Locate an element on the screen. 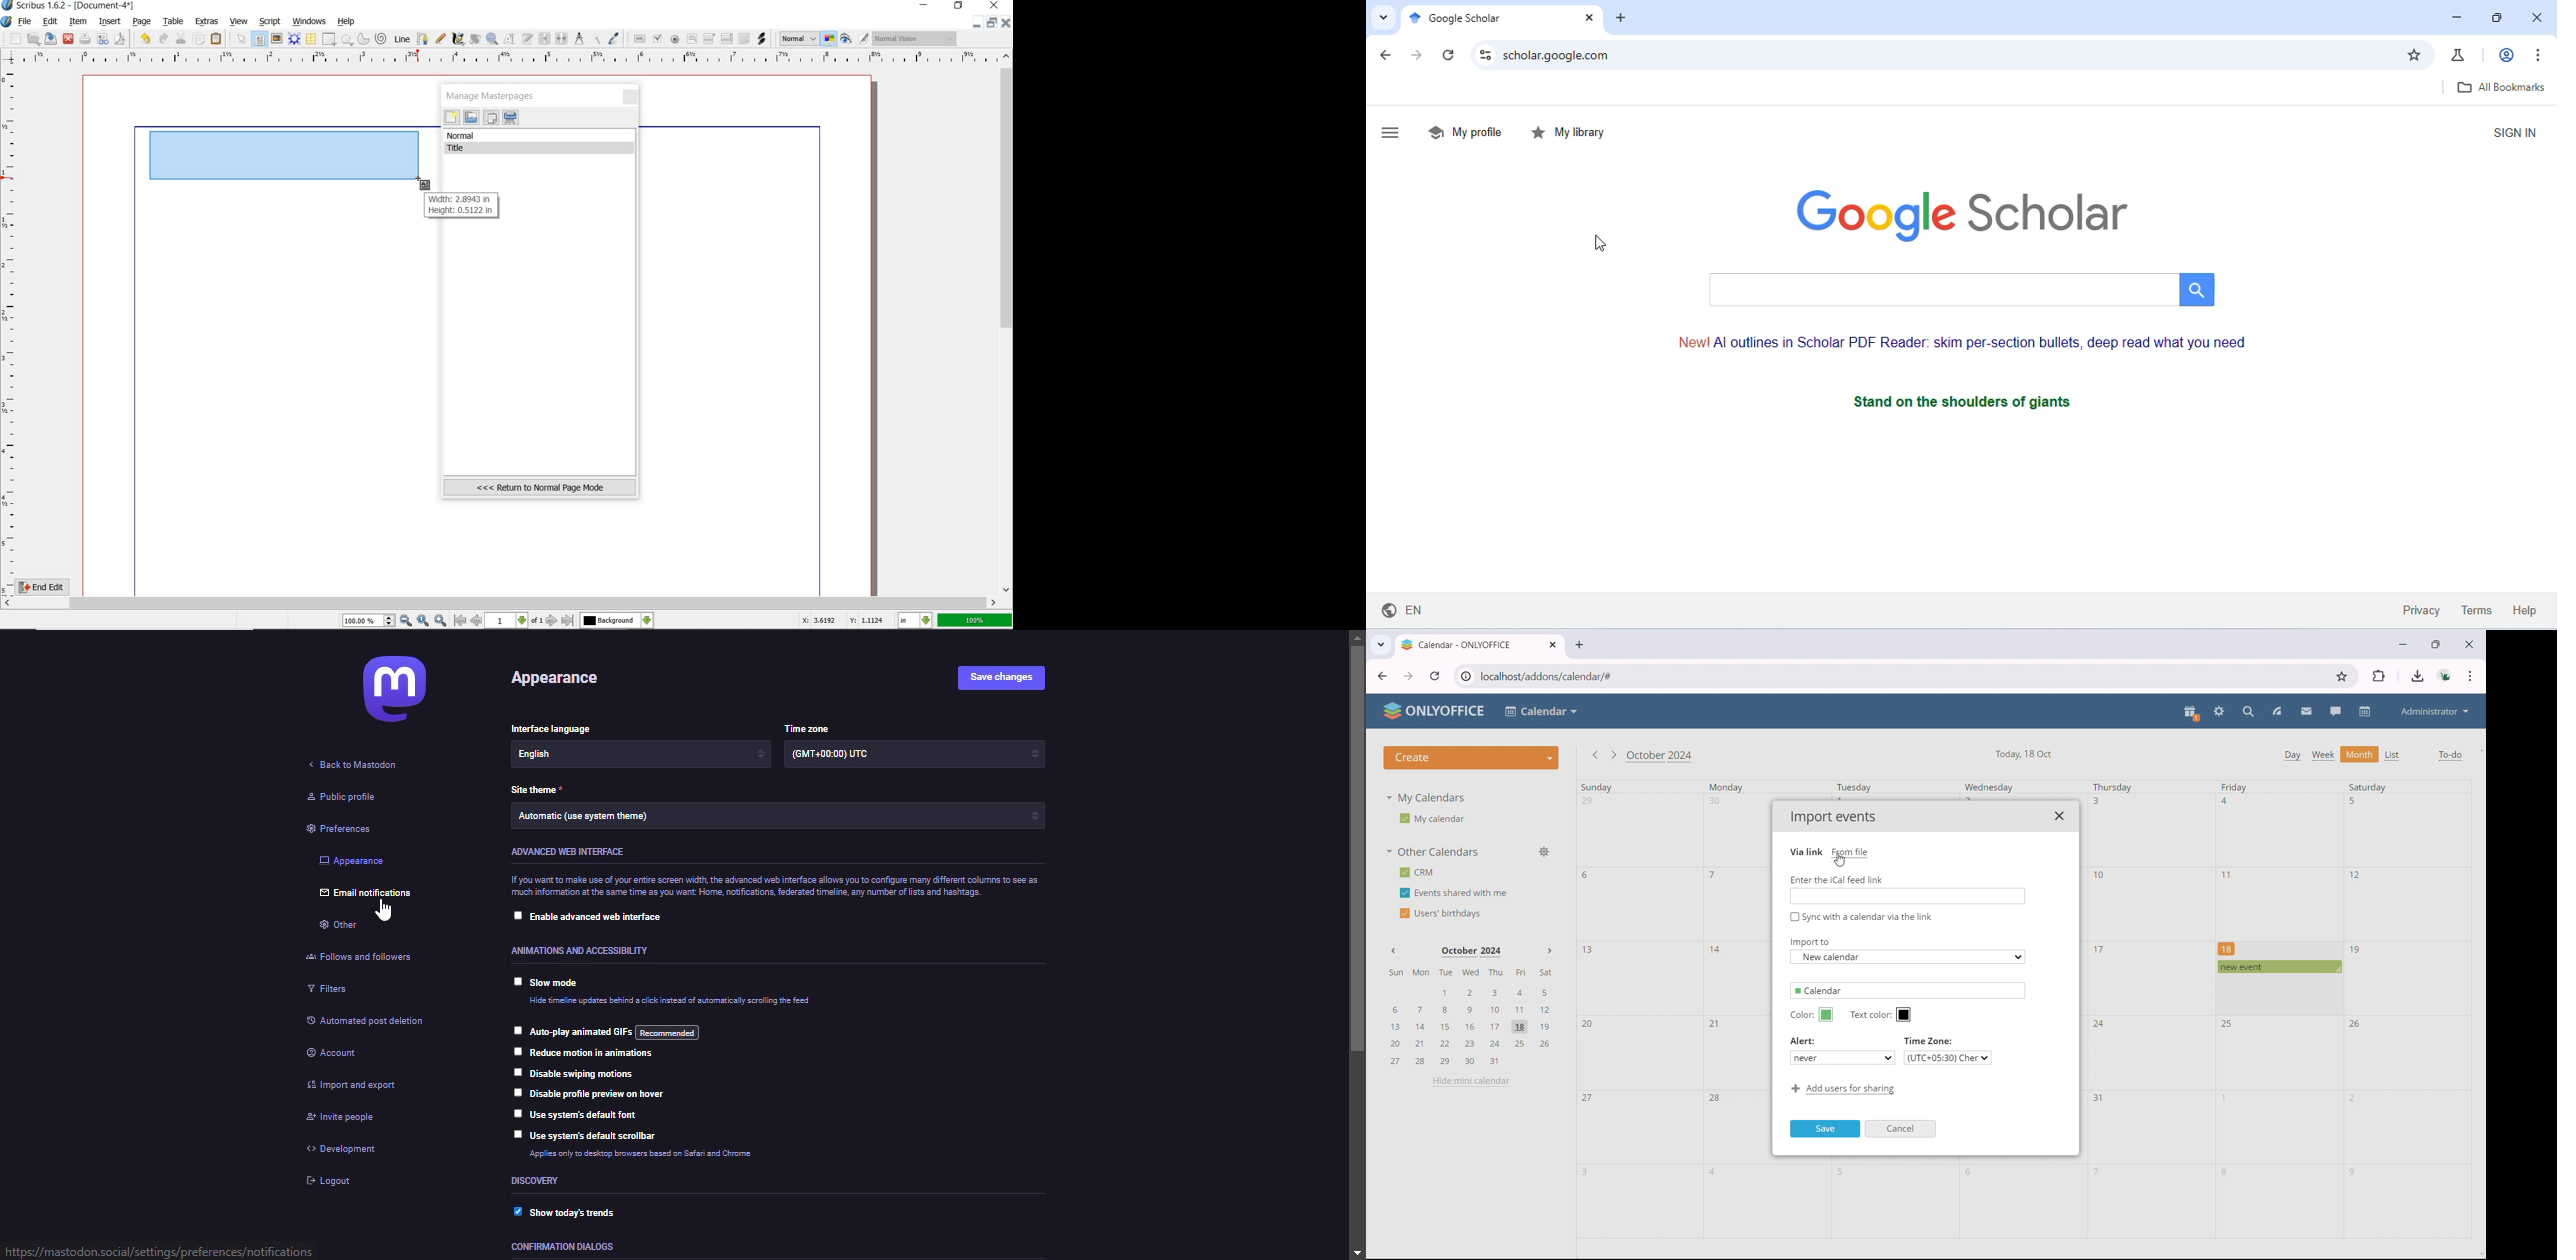  item is located at coordinates (78, 22).